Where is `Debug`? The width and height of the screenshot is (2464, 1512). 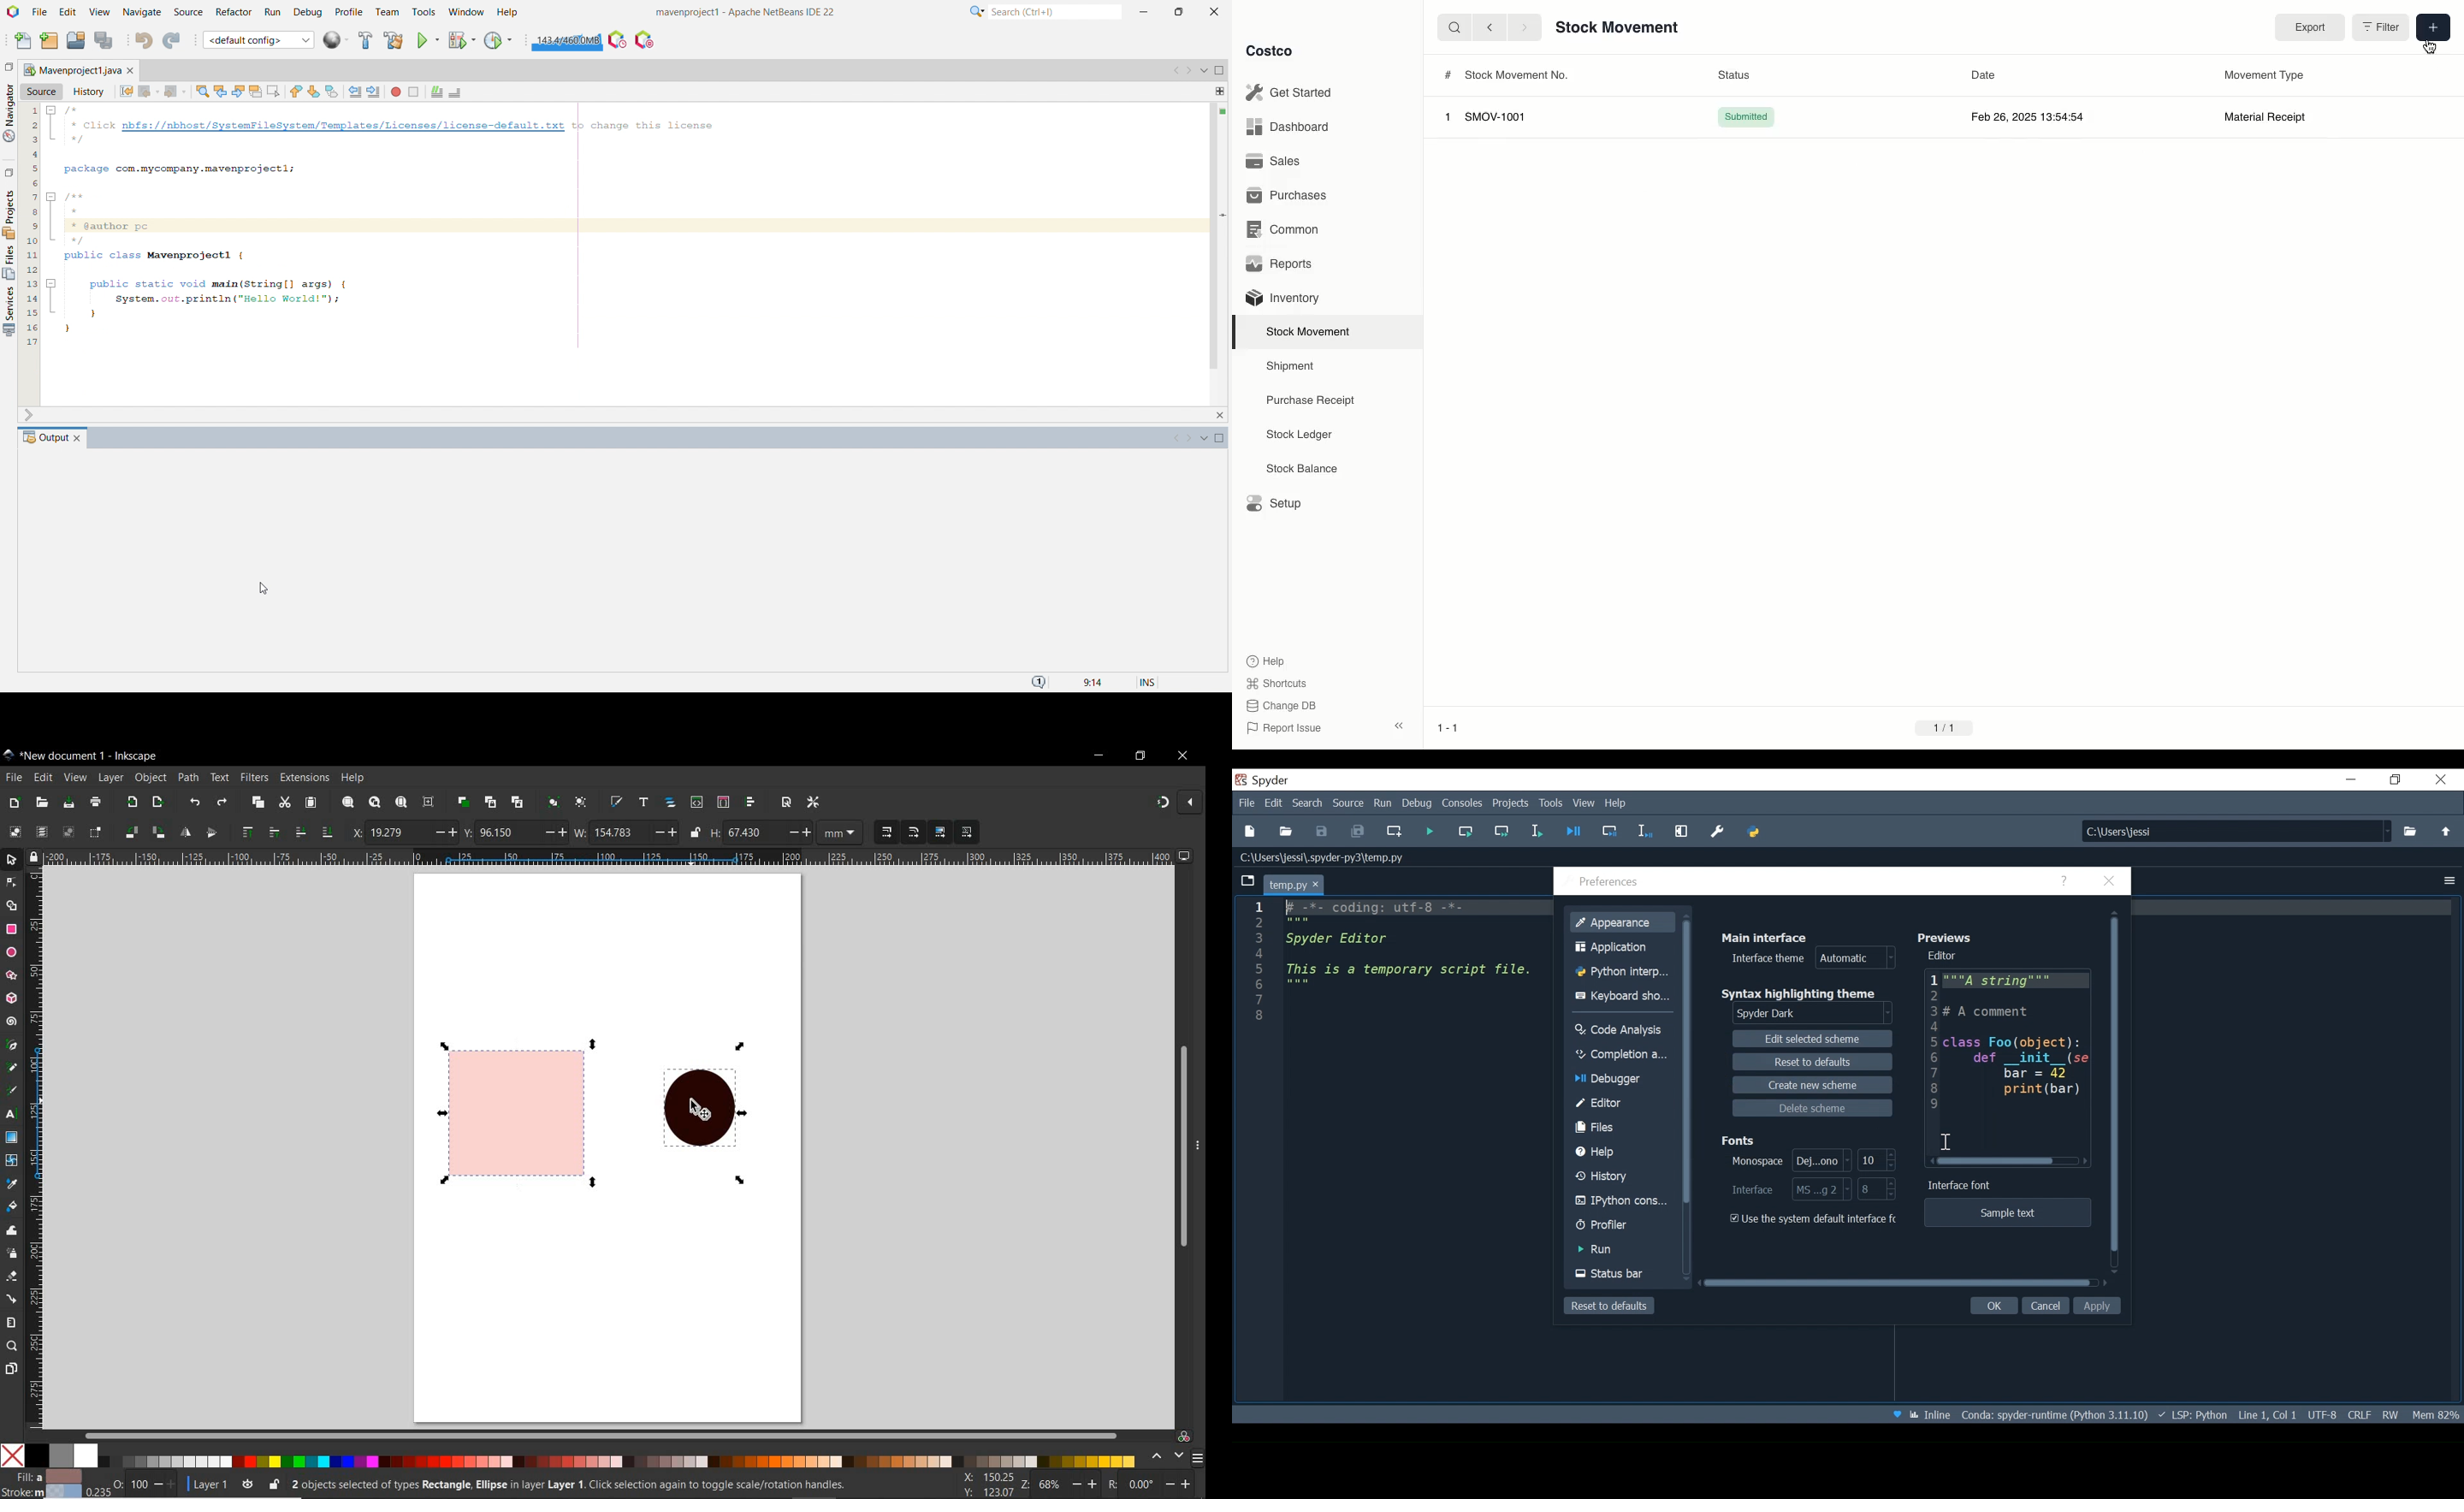
Debug is located at coordinates (1418, 803).